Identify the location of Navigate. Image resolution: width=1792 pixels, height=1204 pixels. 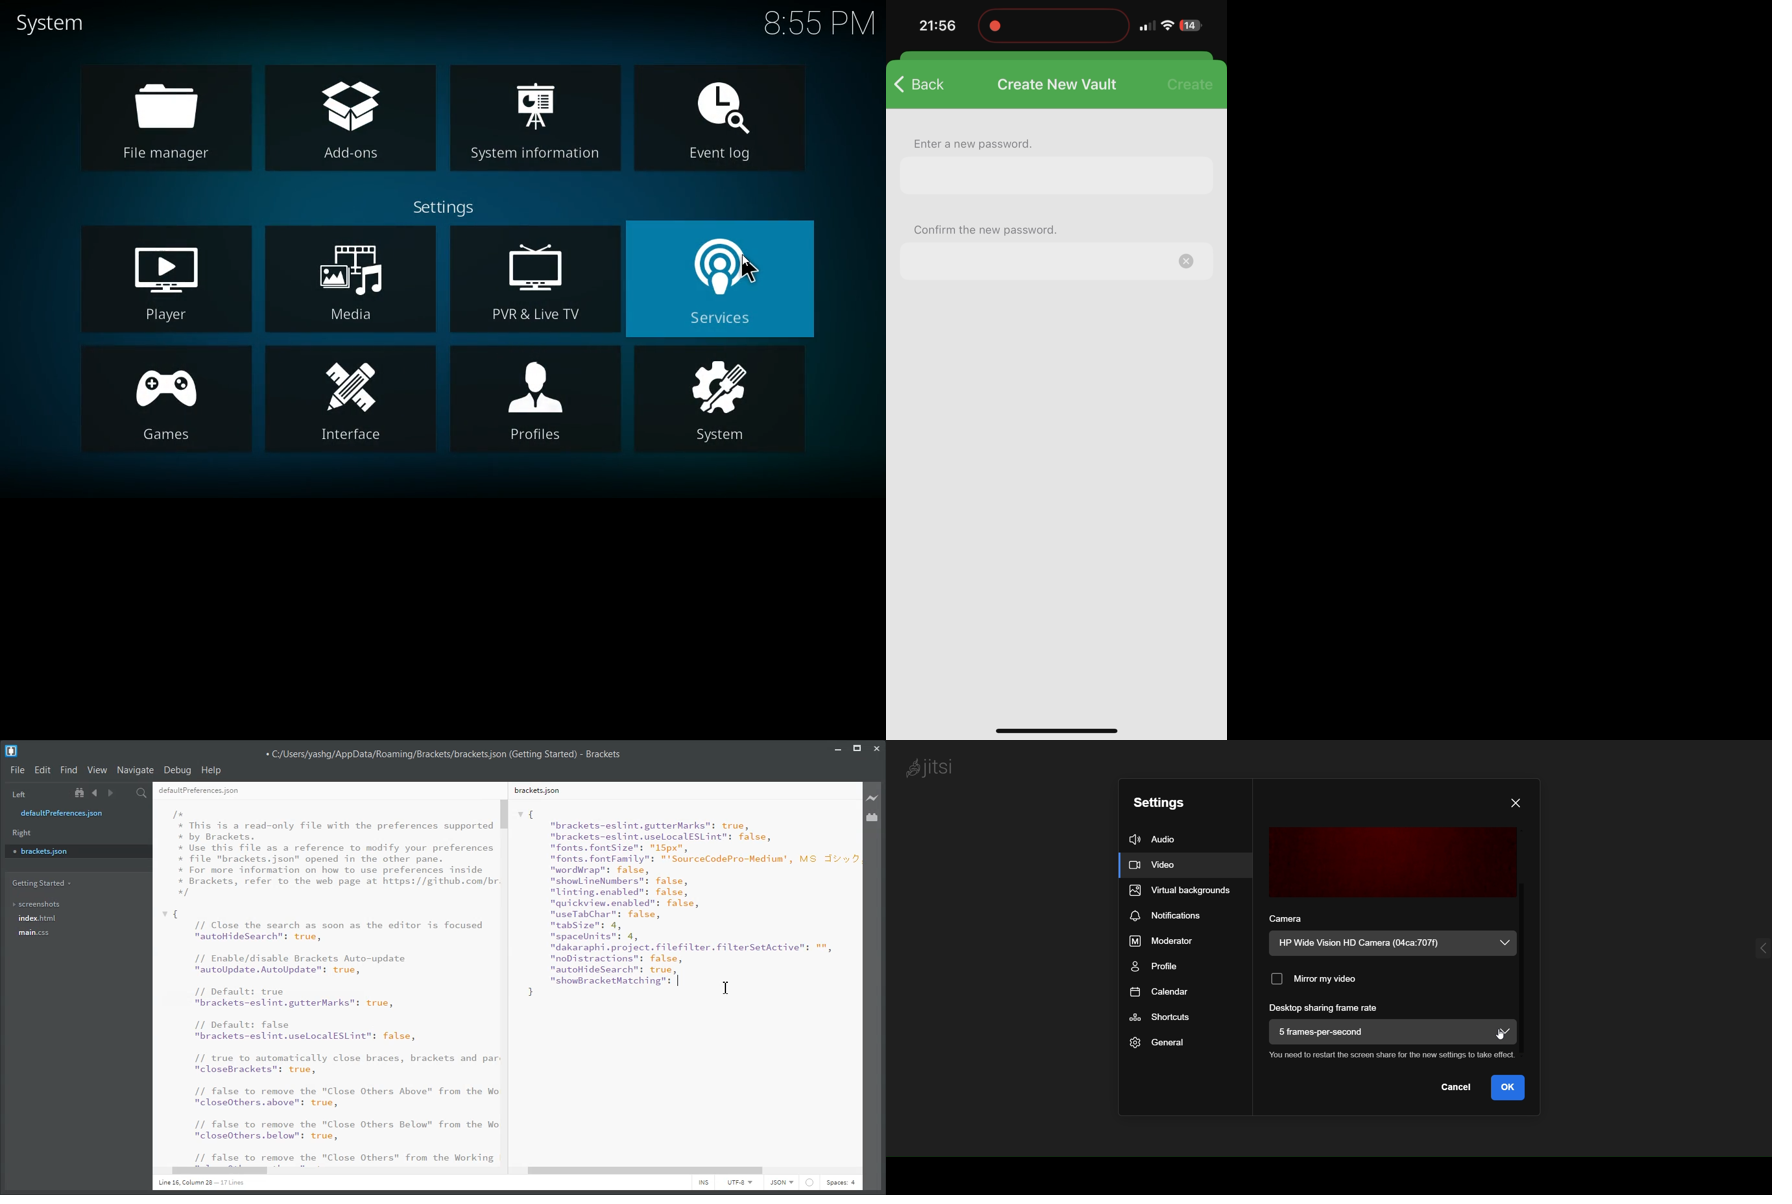
(136, 770).